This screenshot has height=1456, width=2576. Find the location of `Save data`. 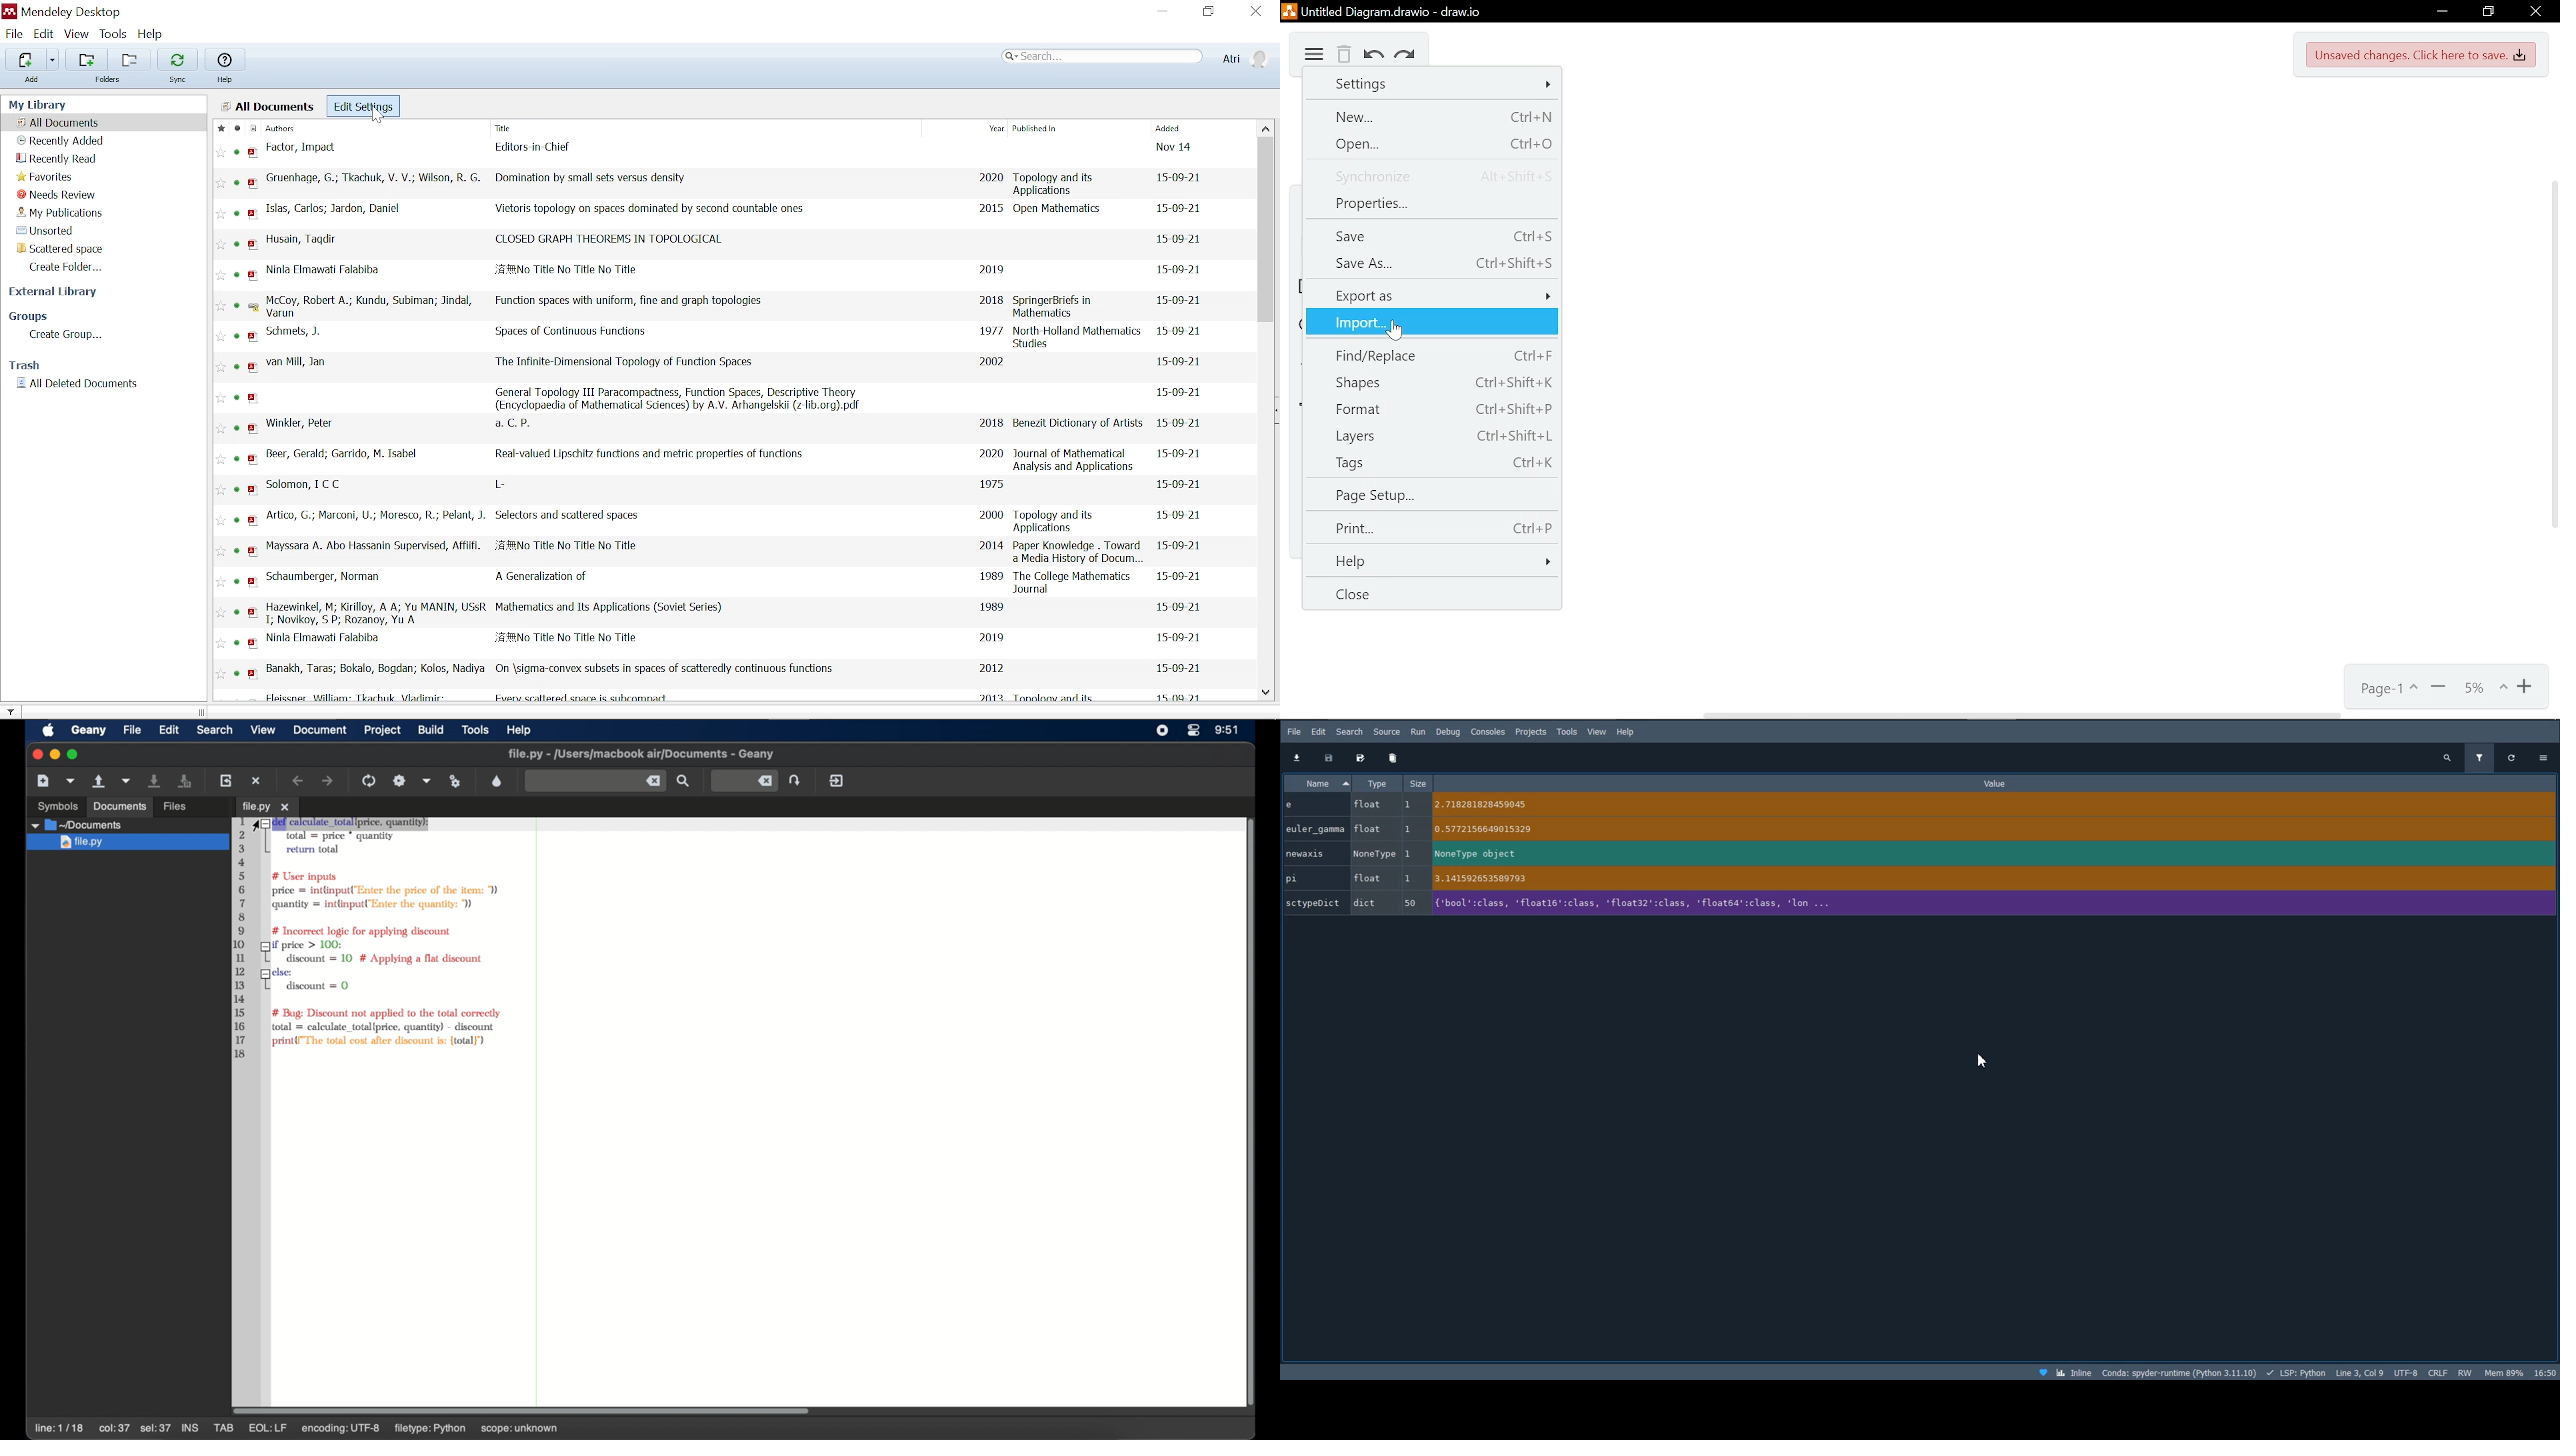

Save data is located at coordinates (1330, 758).